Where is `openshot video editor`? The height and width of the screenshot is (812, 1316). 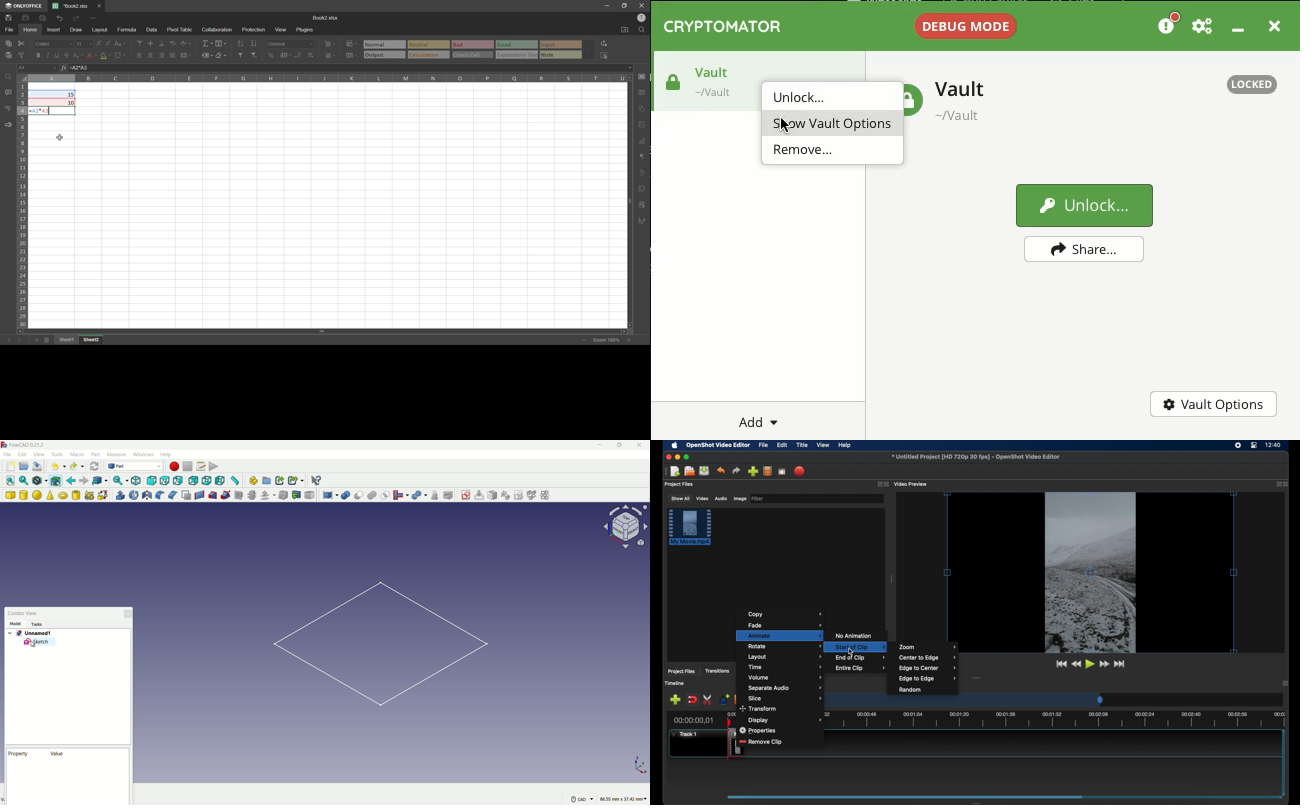 openshot video editor is located at coordinates (719, 445).